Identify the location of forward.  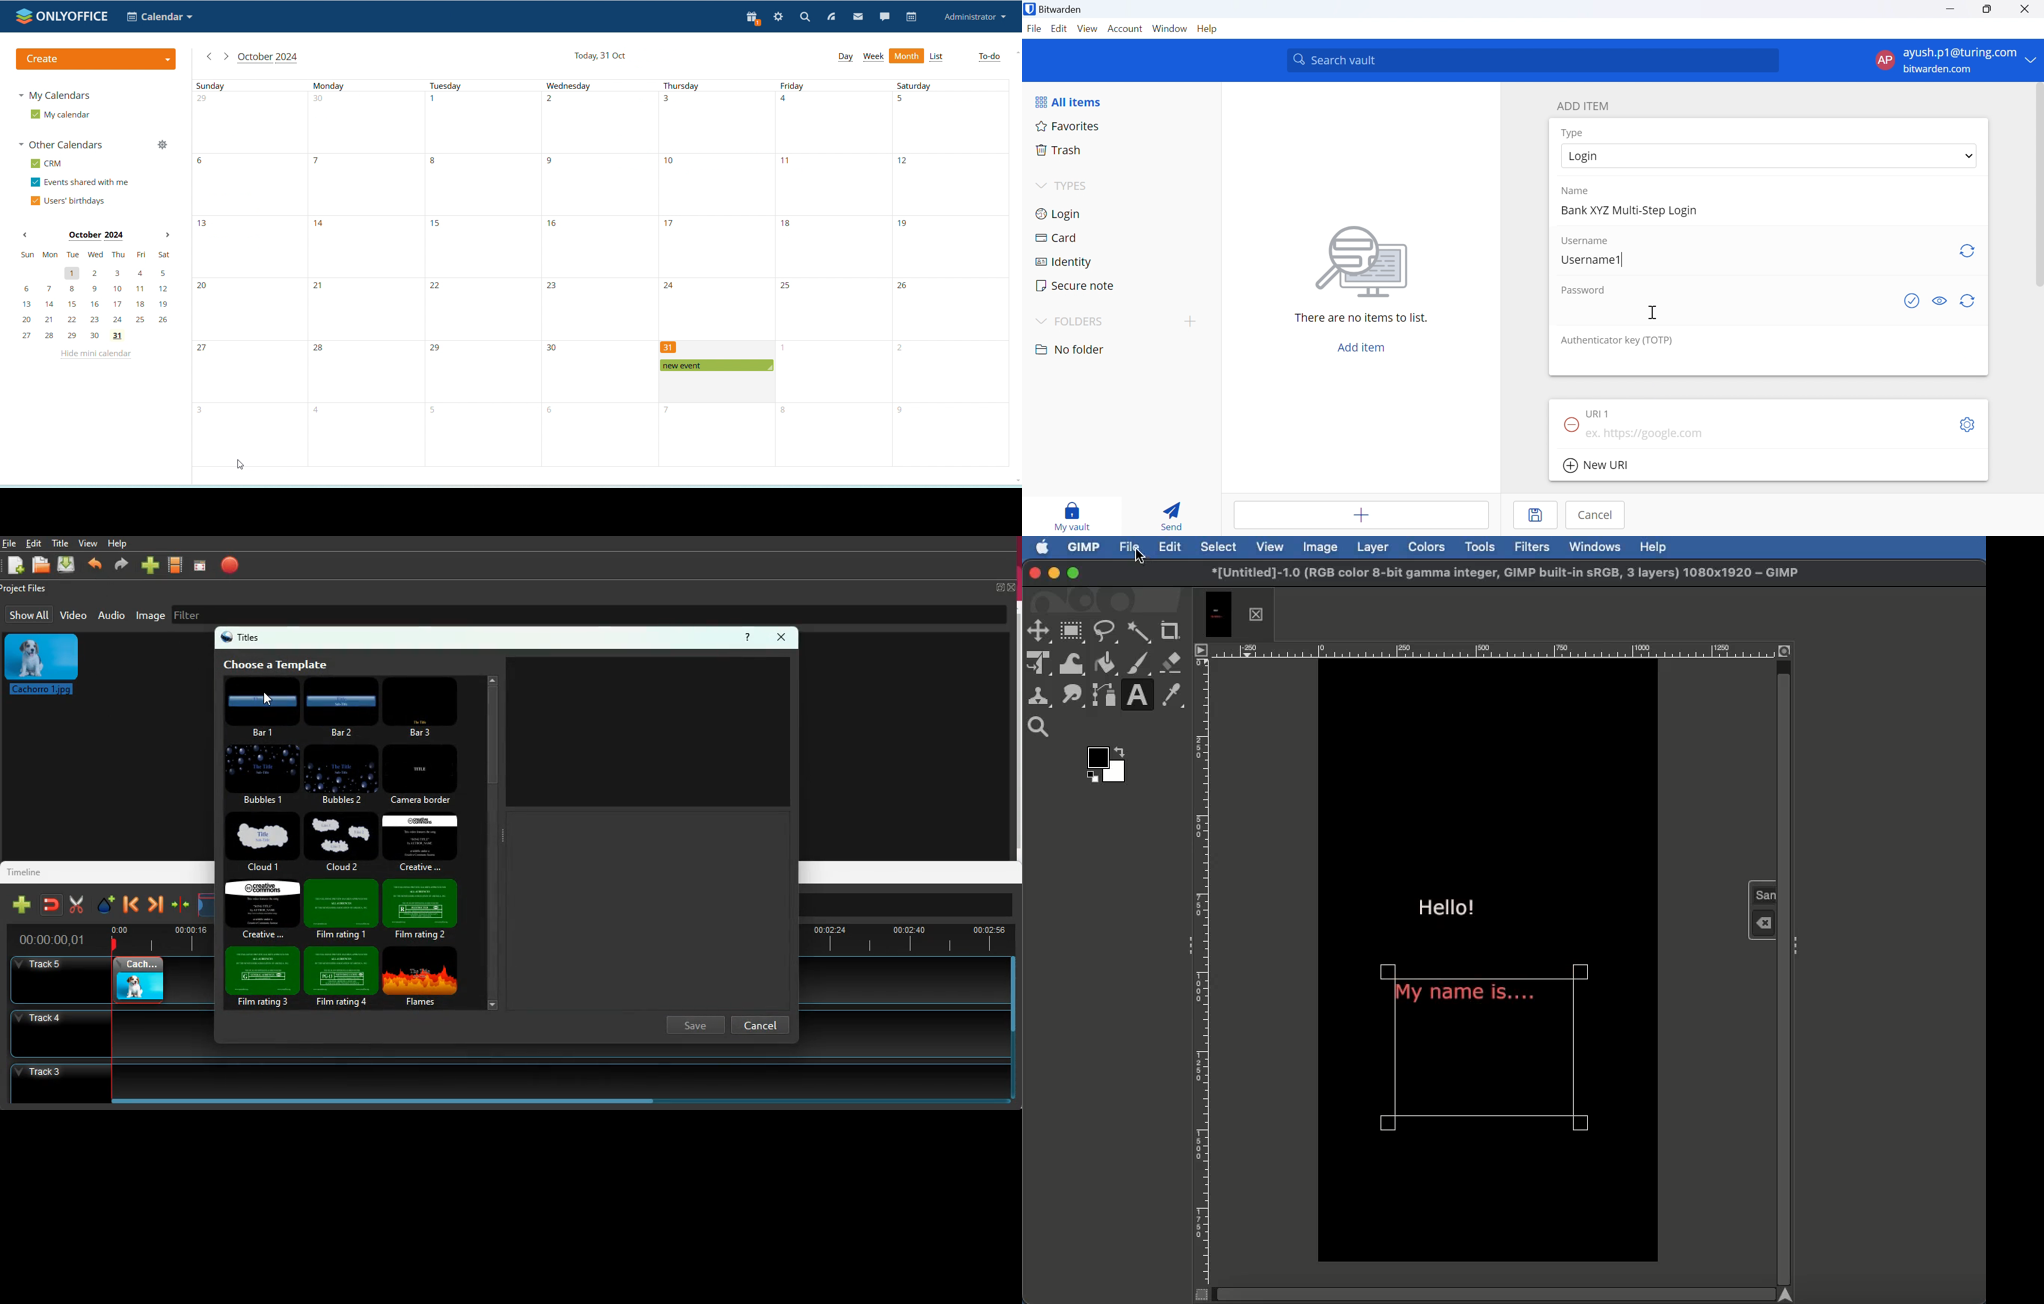
(155, 906).